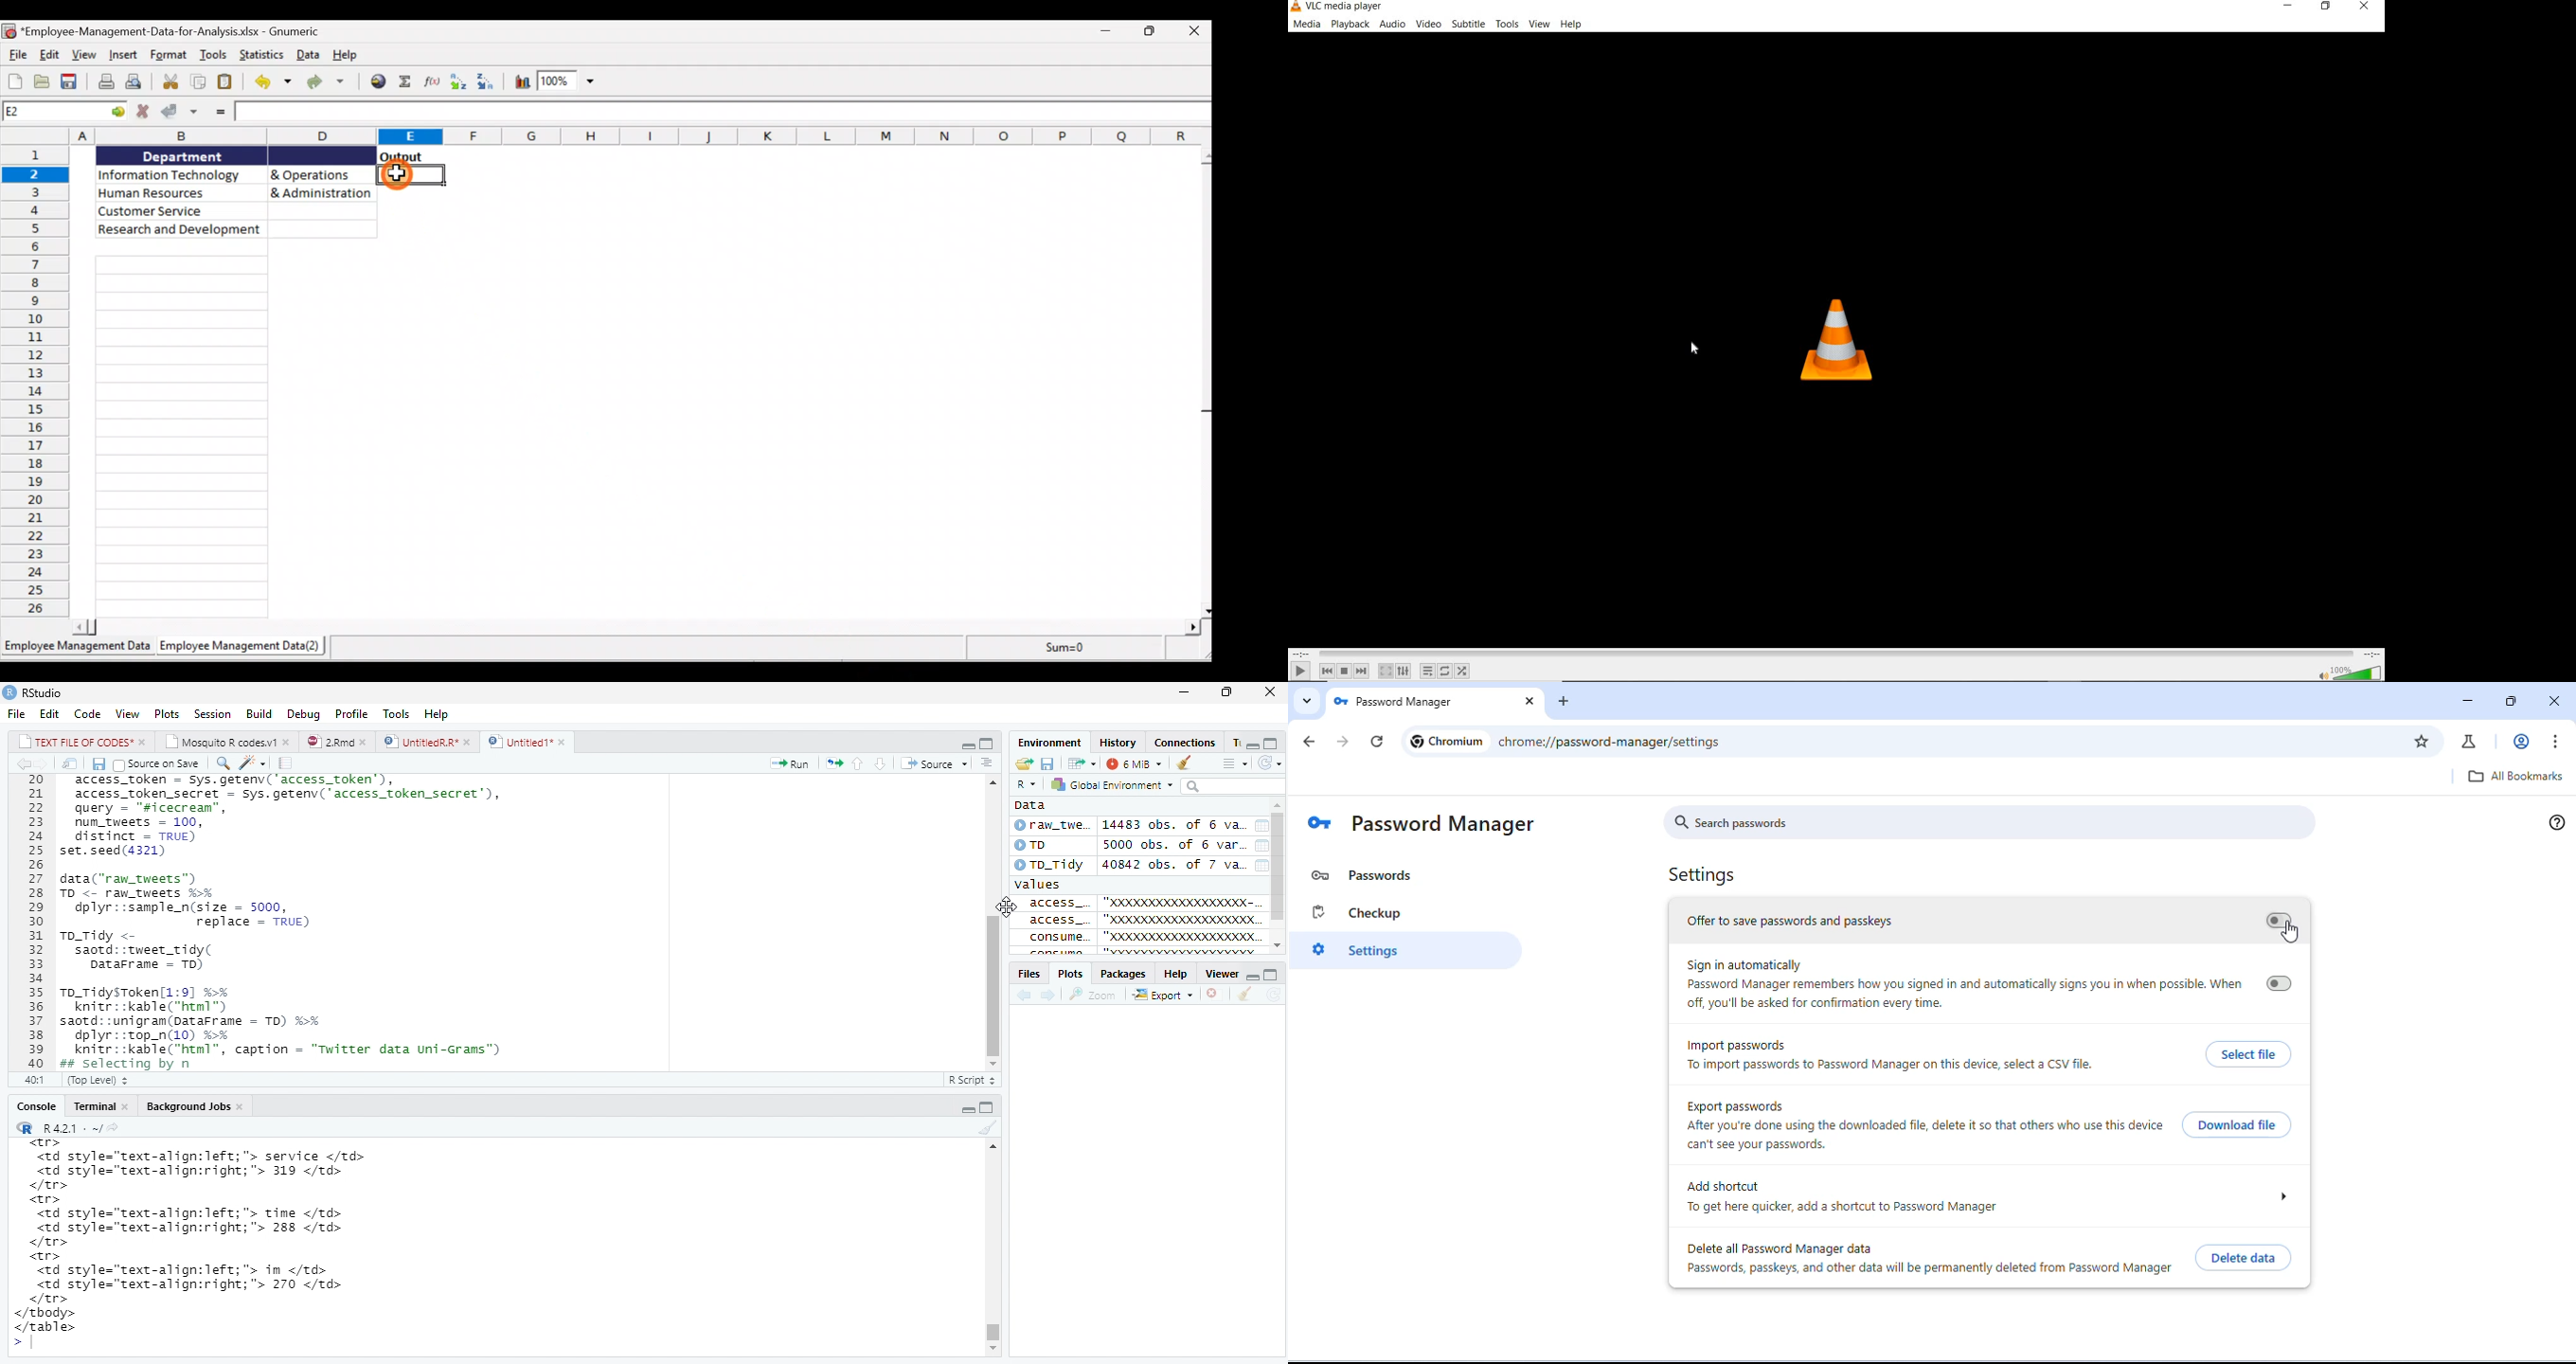 The image size is (2576, 1372). I want to click on help, so click(1571, 25).